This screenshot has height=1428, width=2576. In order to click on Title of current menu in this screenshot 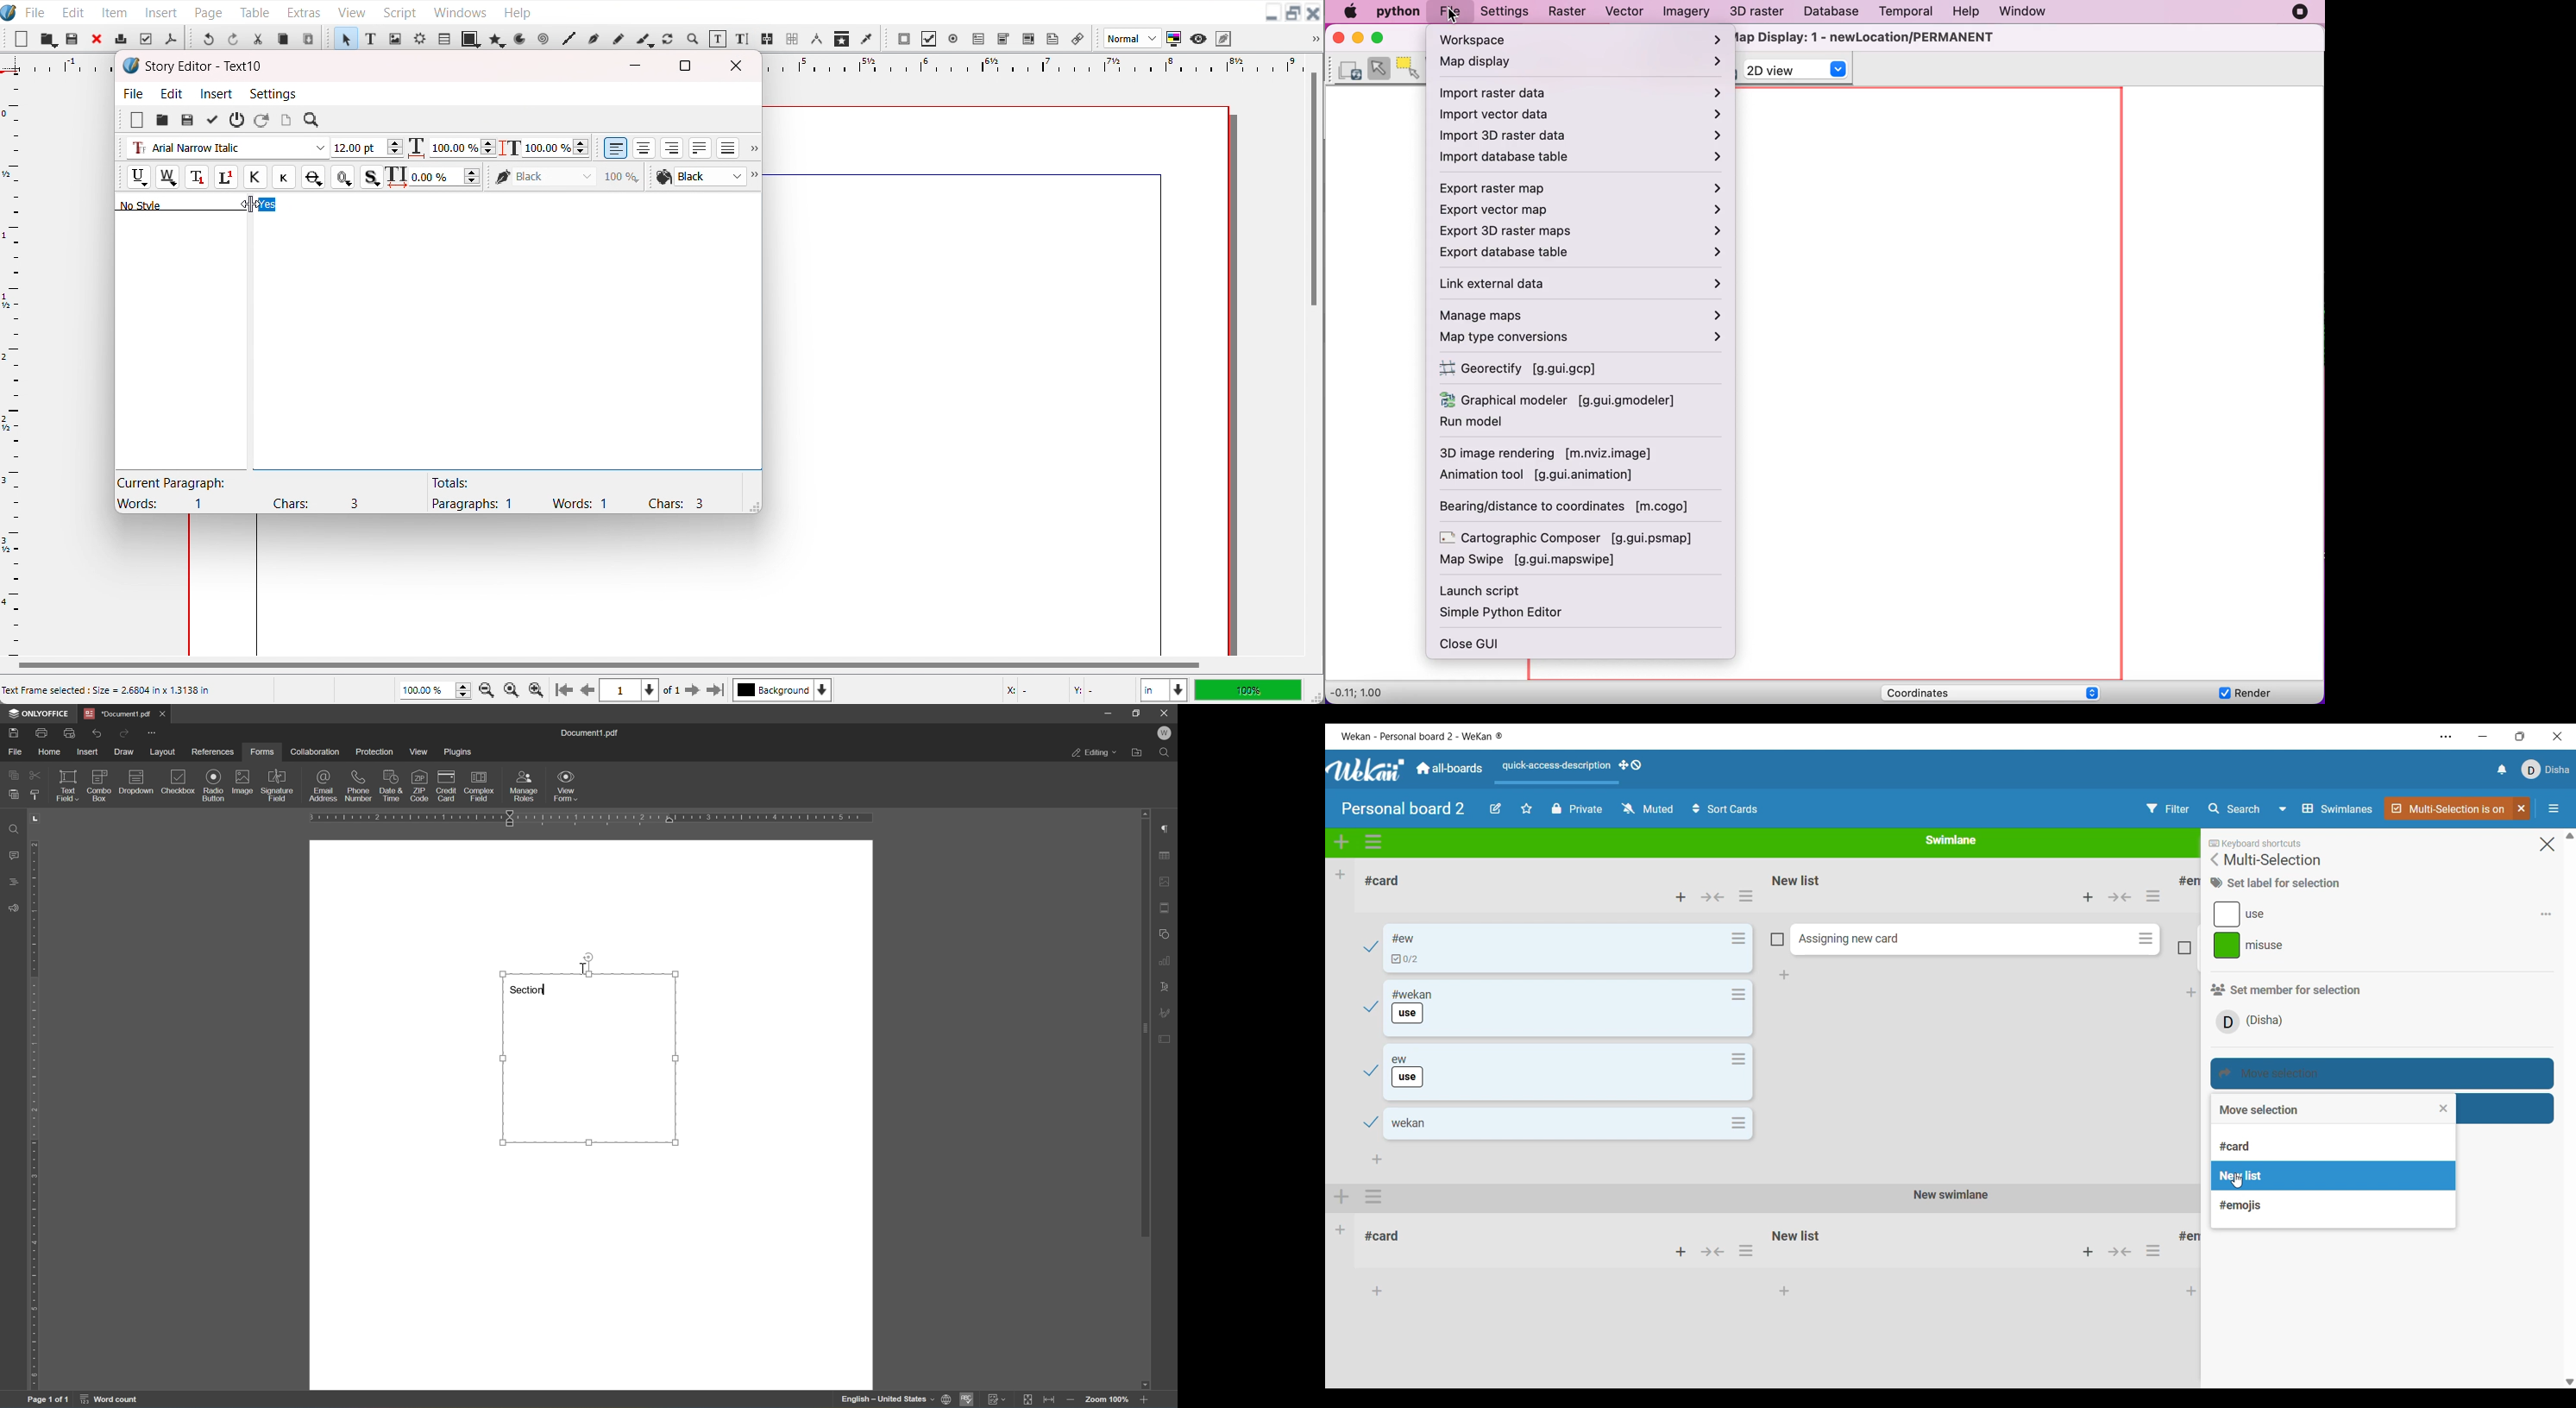, I will do `click(2273, 859)`.